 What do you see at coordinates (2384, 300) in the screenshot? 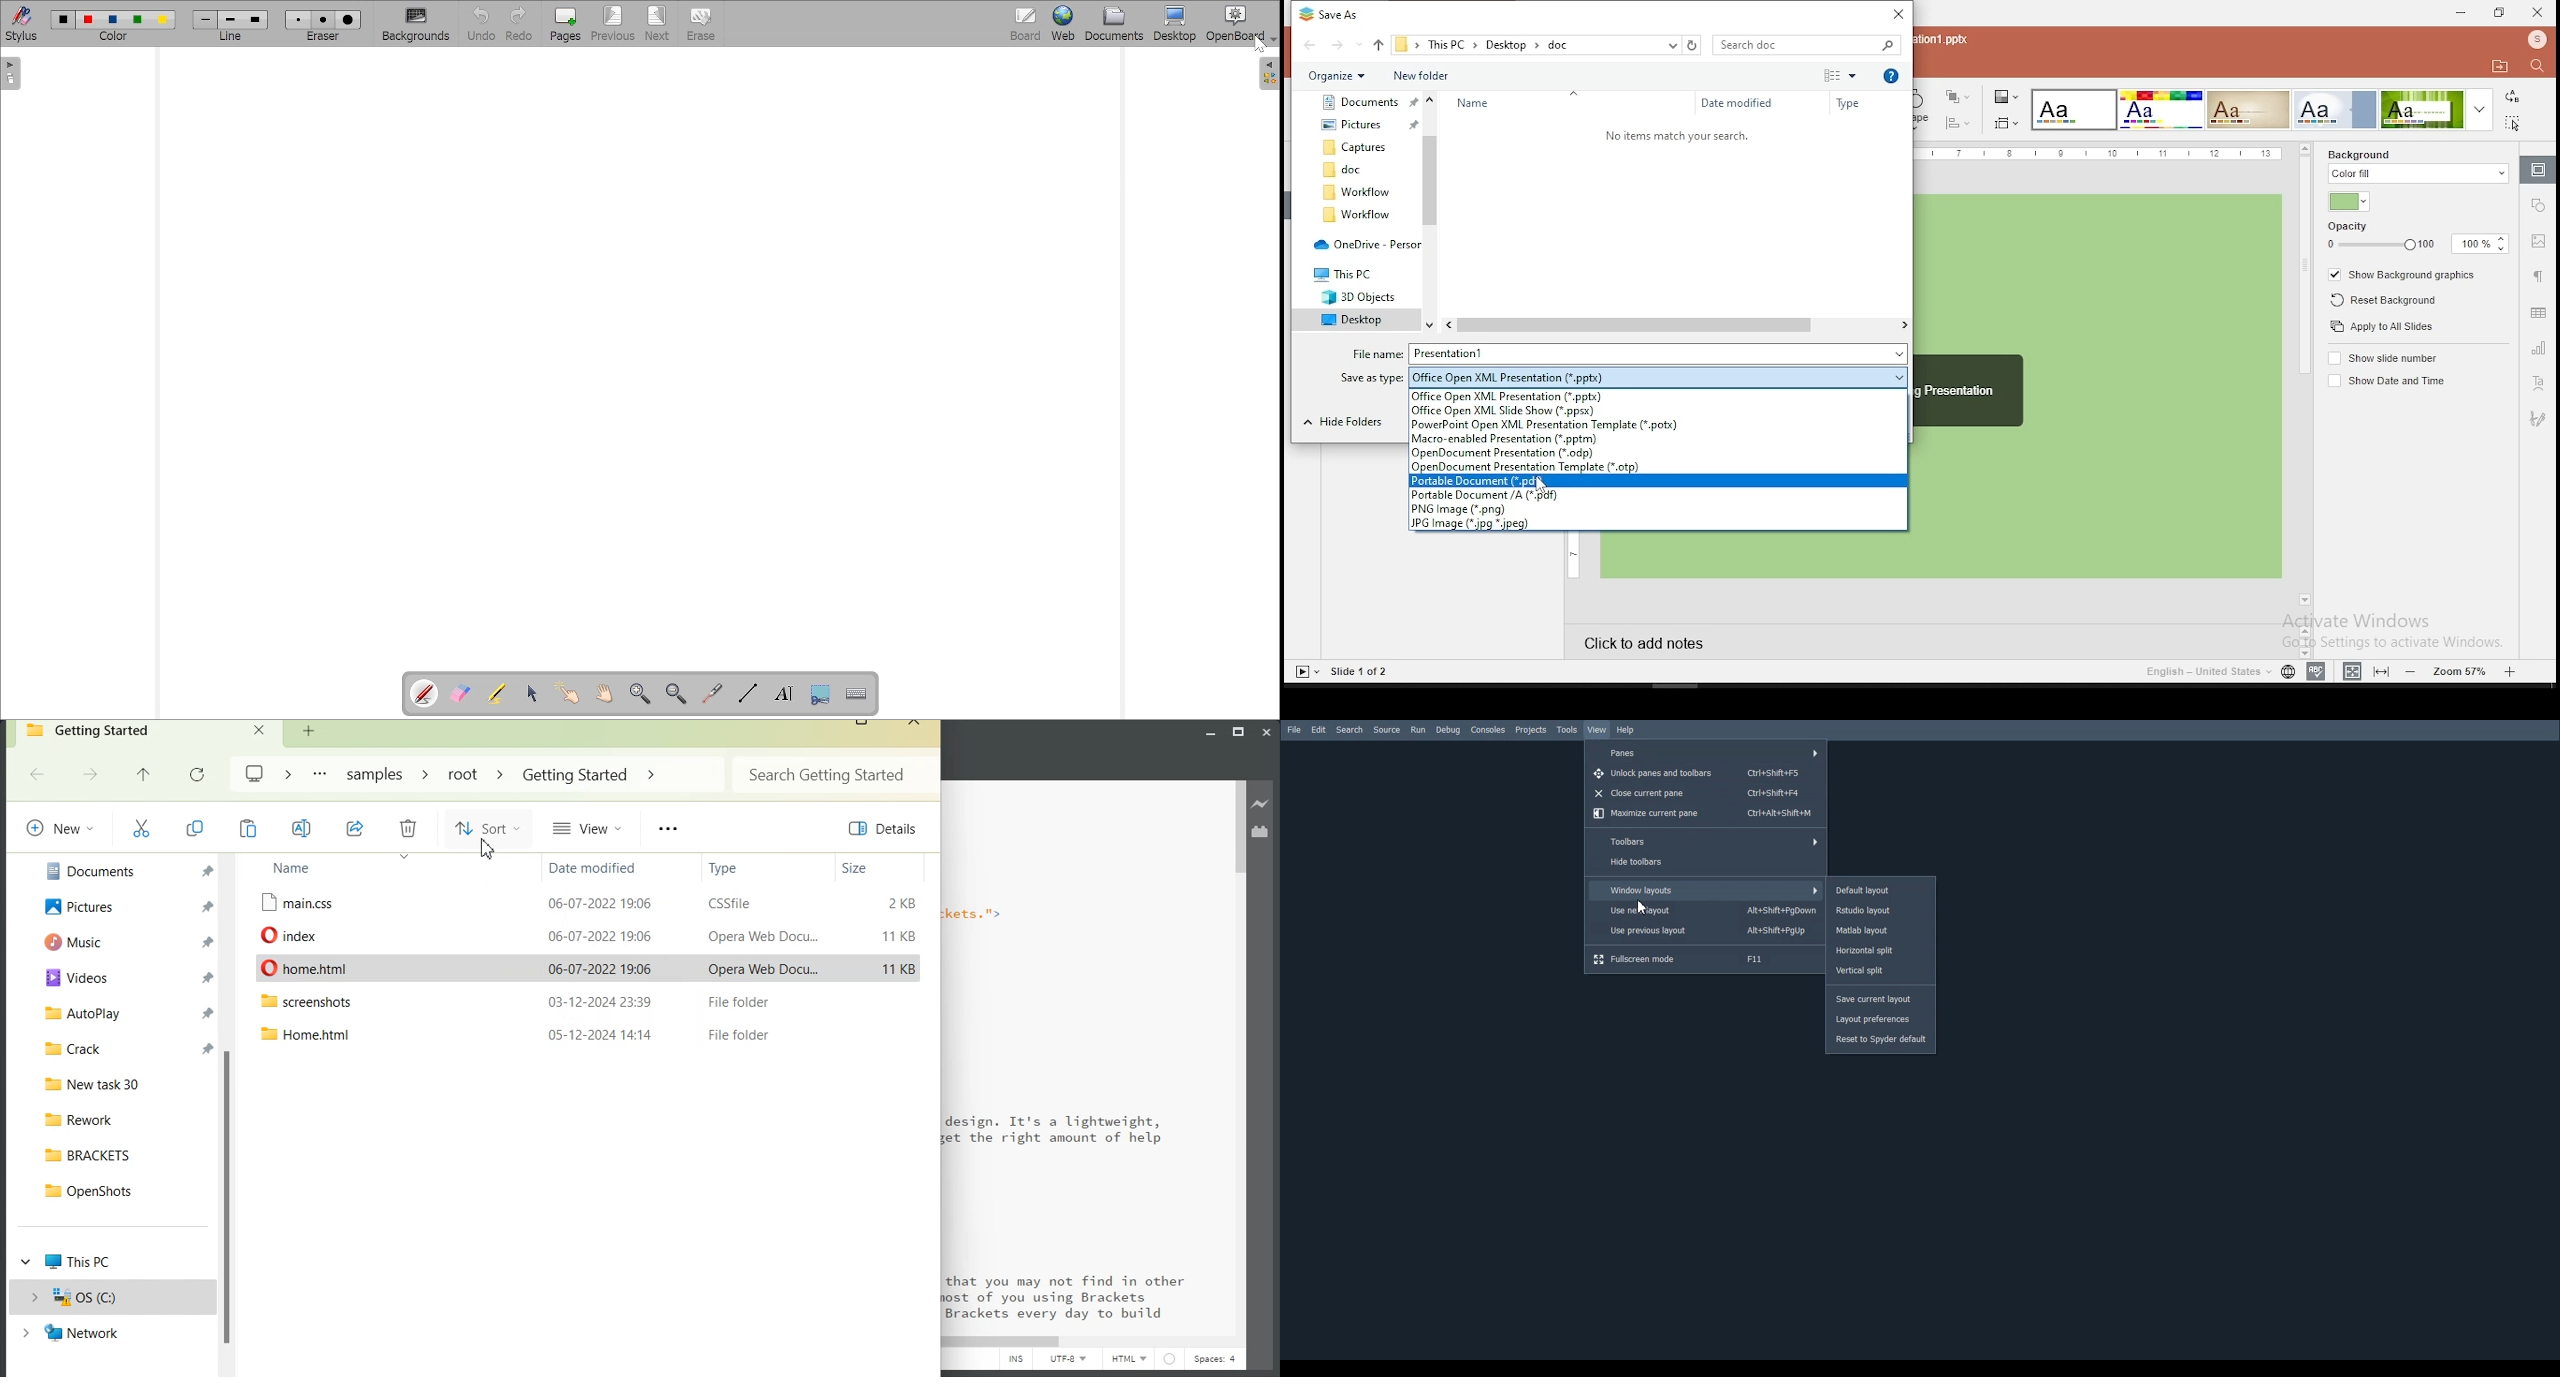
I see `reset background` at bounding box center [2384, 300].